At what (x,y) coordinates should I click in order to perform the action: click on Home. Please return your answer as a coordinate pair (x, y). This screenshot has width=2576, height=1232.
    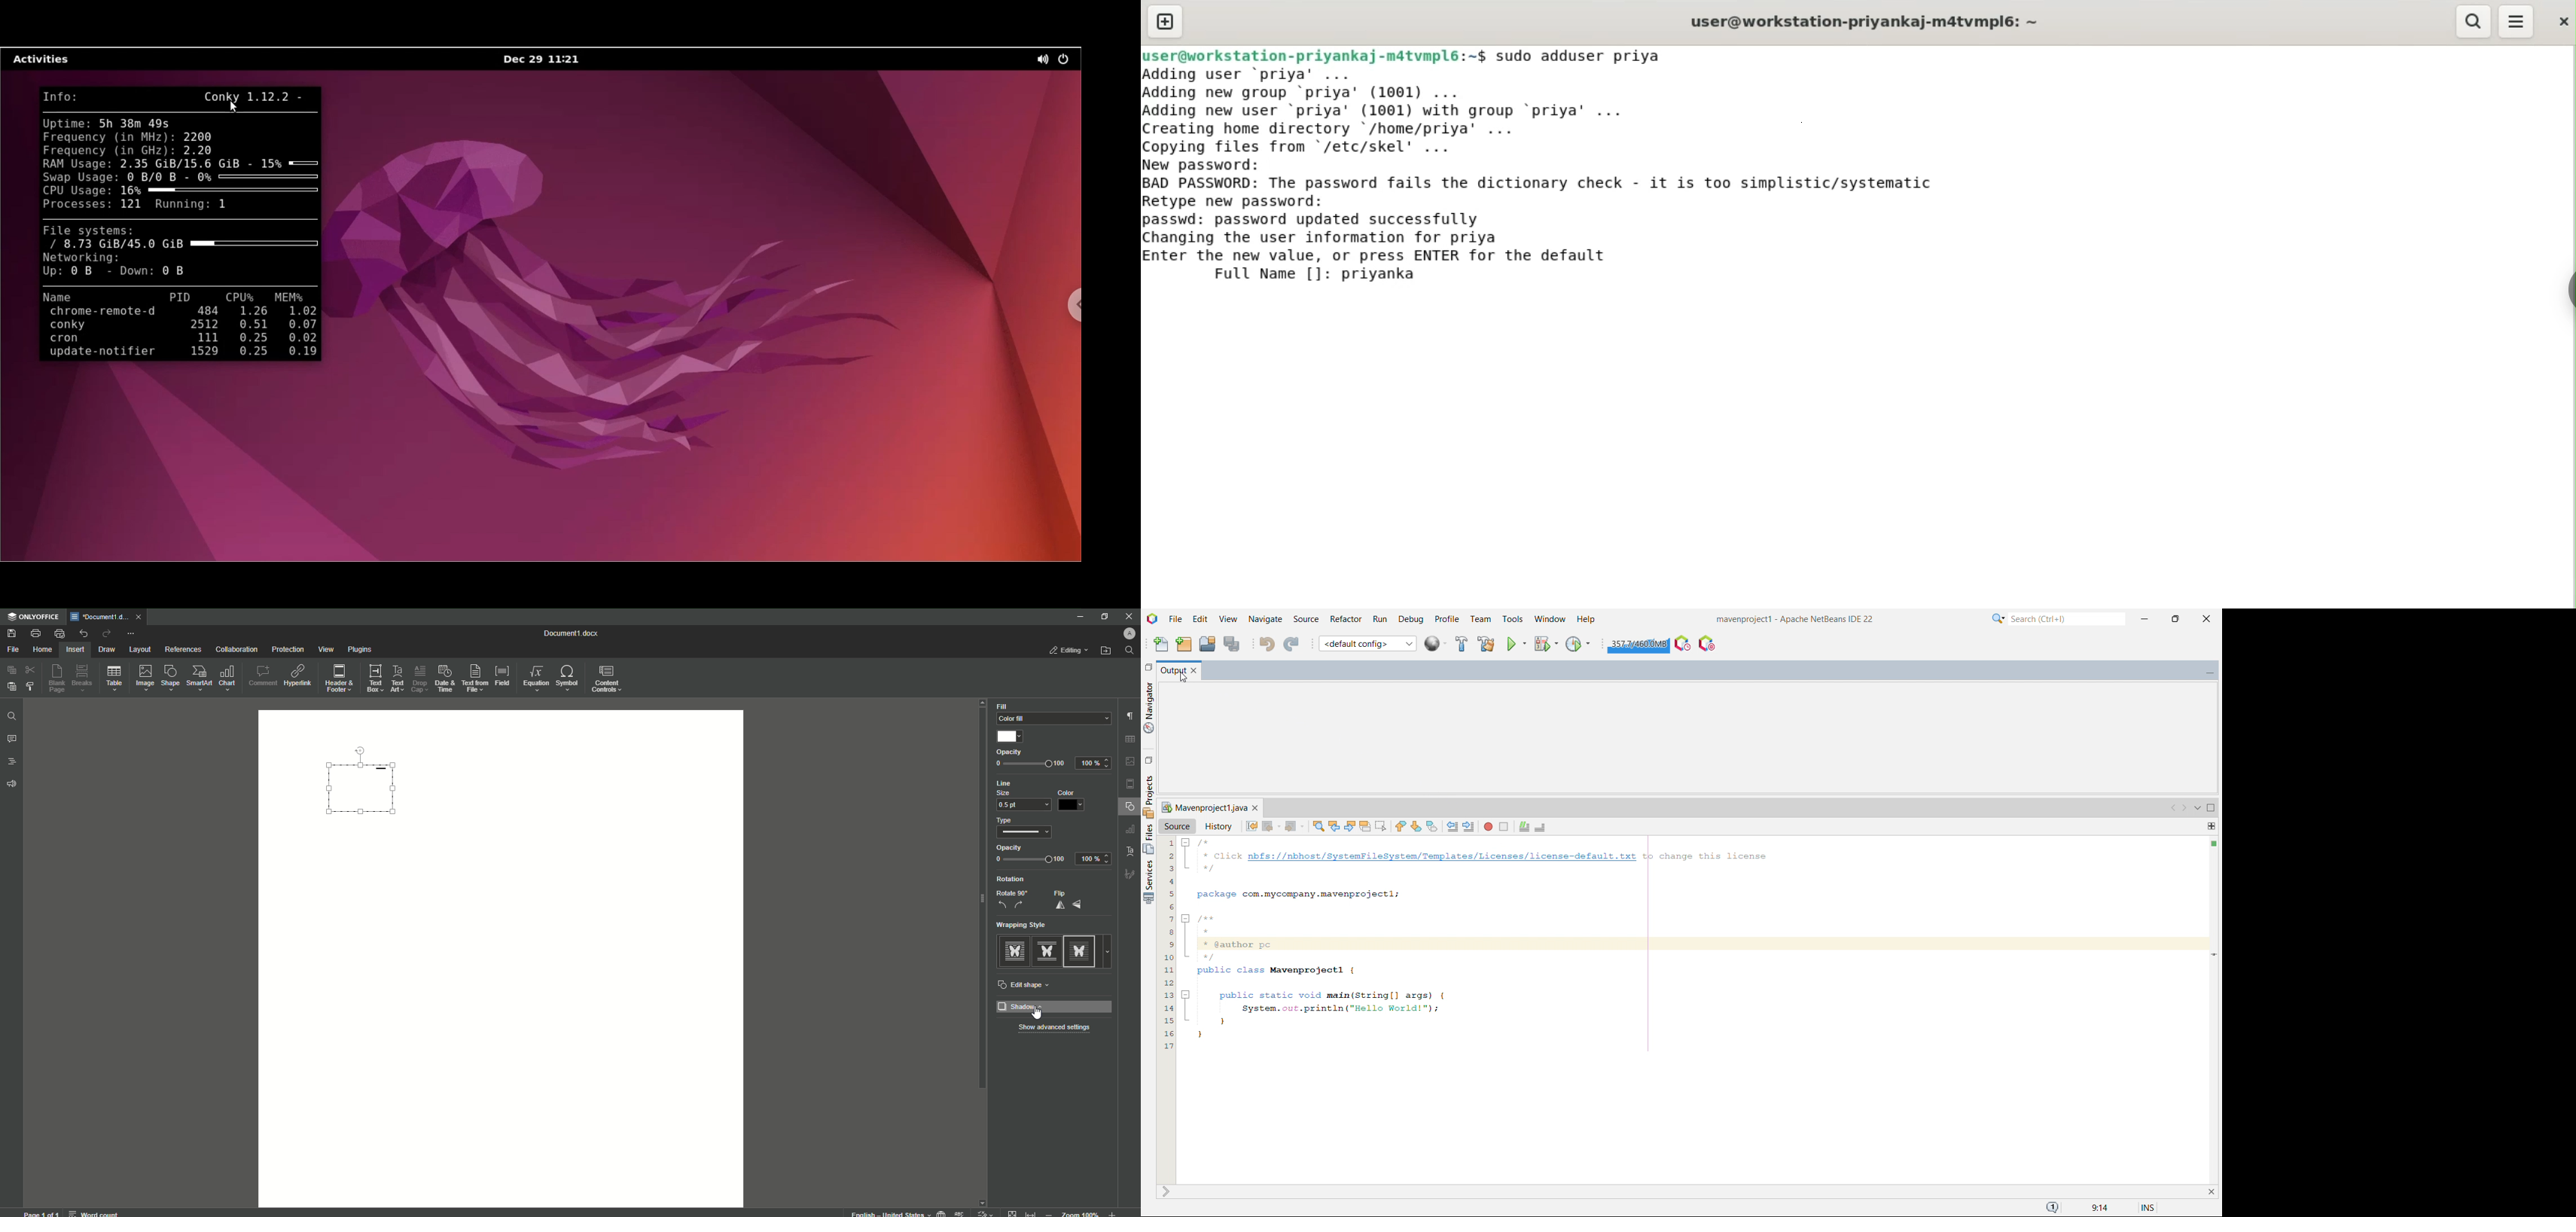
    Looking at the image, I should click on (42, 650).